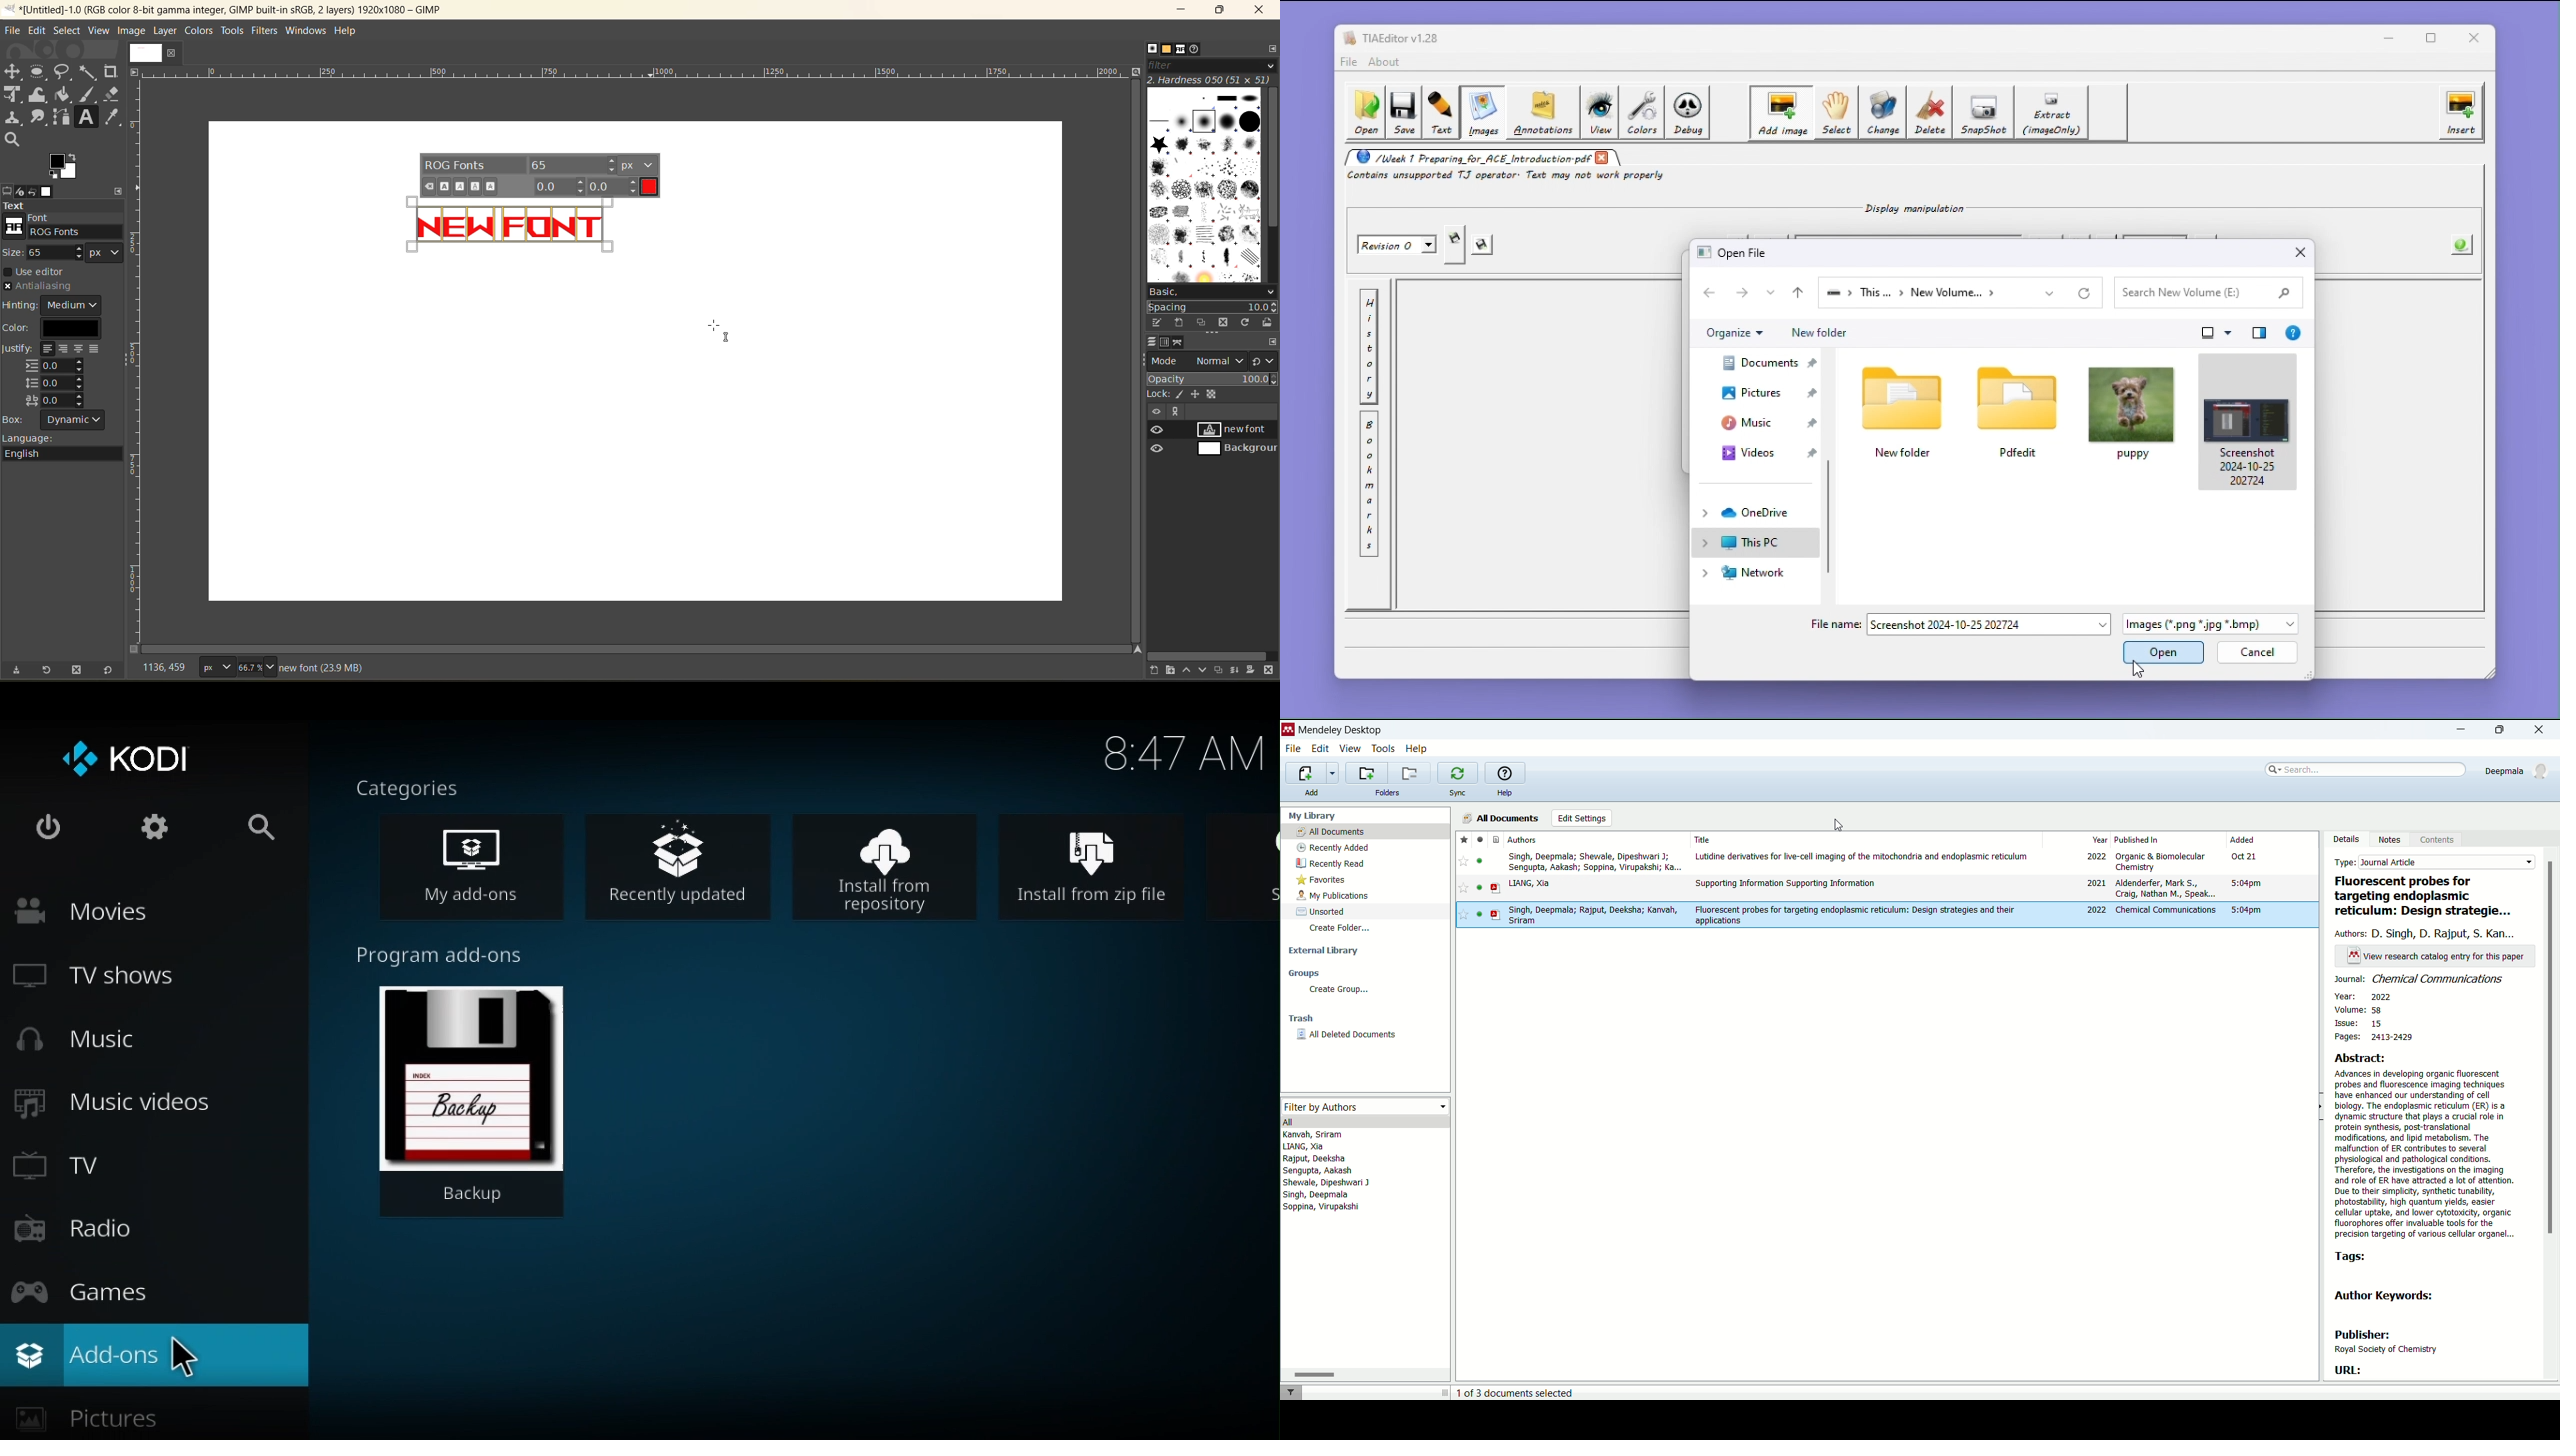 The width and height of the screenshot is (2576, 1456). What do you see at coordinates (1213, 381) in the screenshot?
I see `opacity` at bounding box center [1213, 381].